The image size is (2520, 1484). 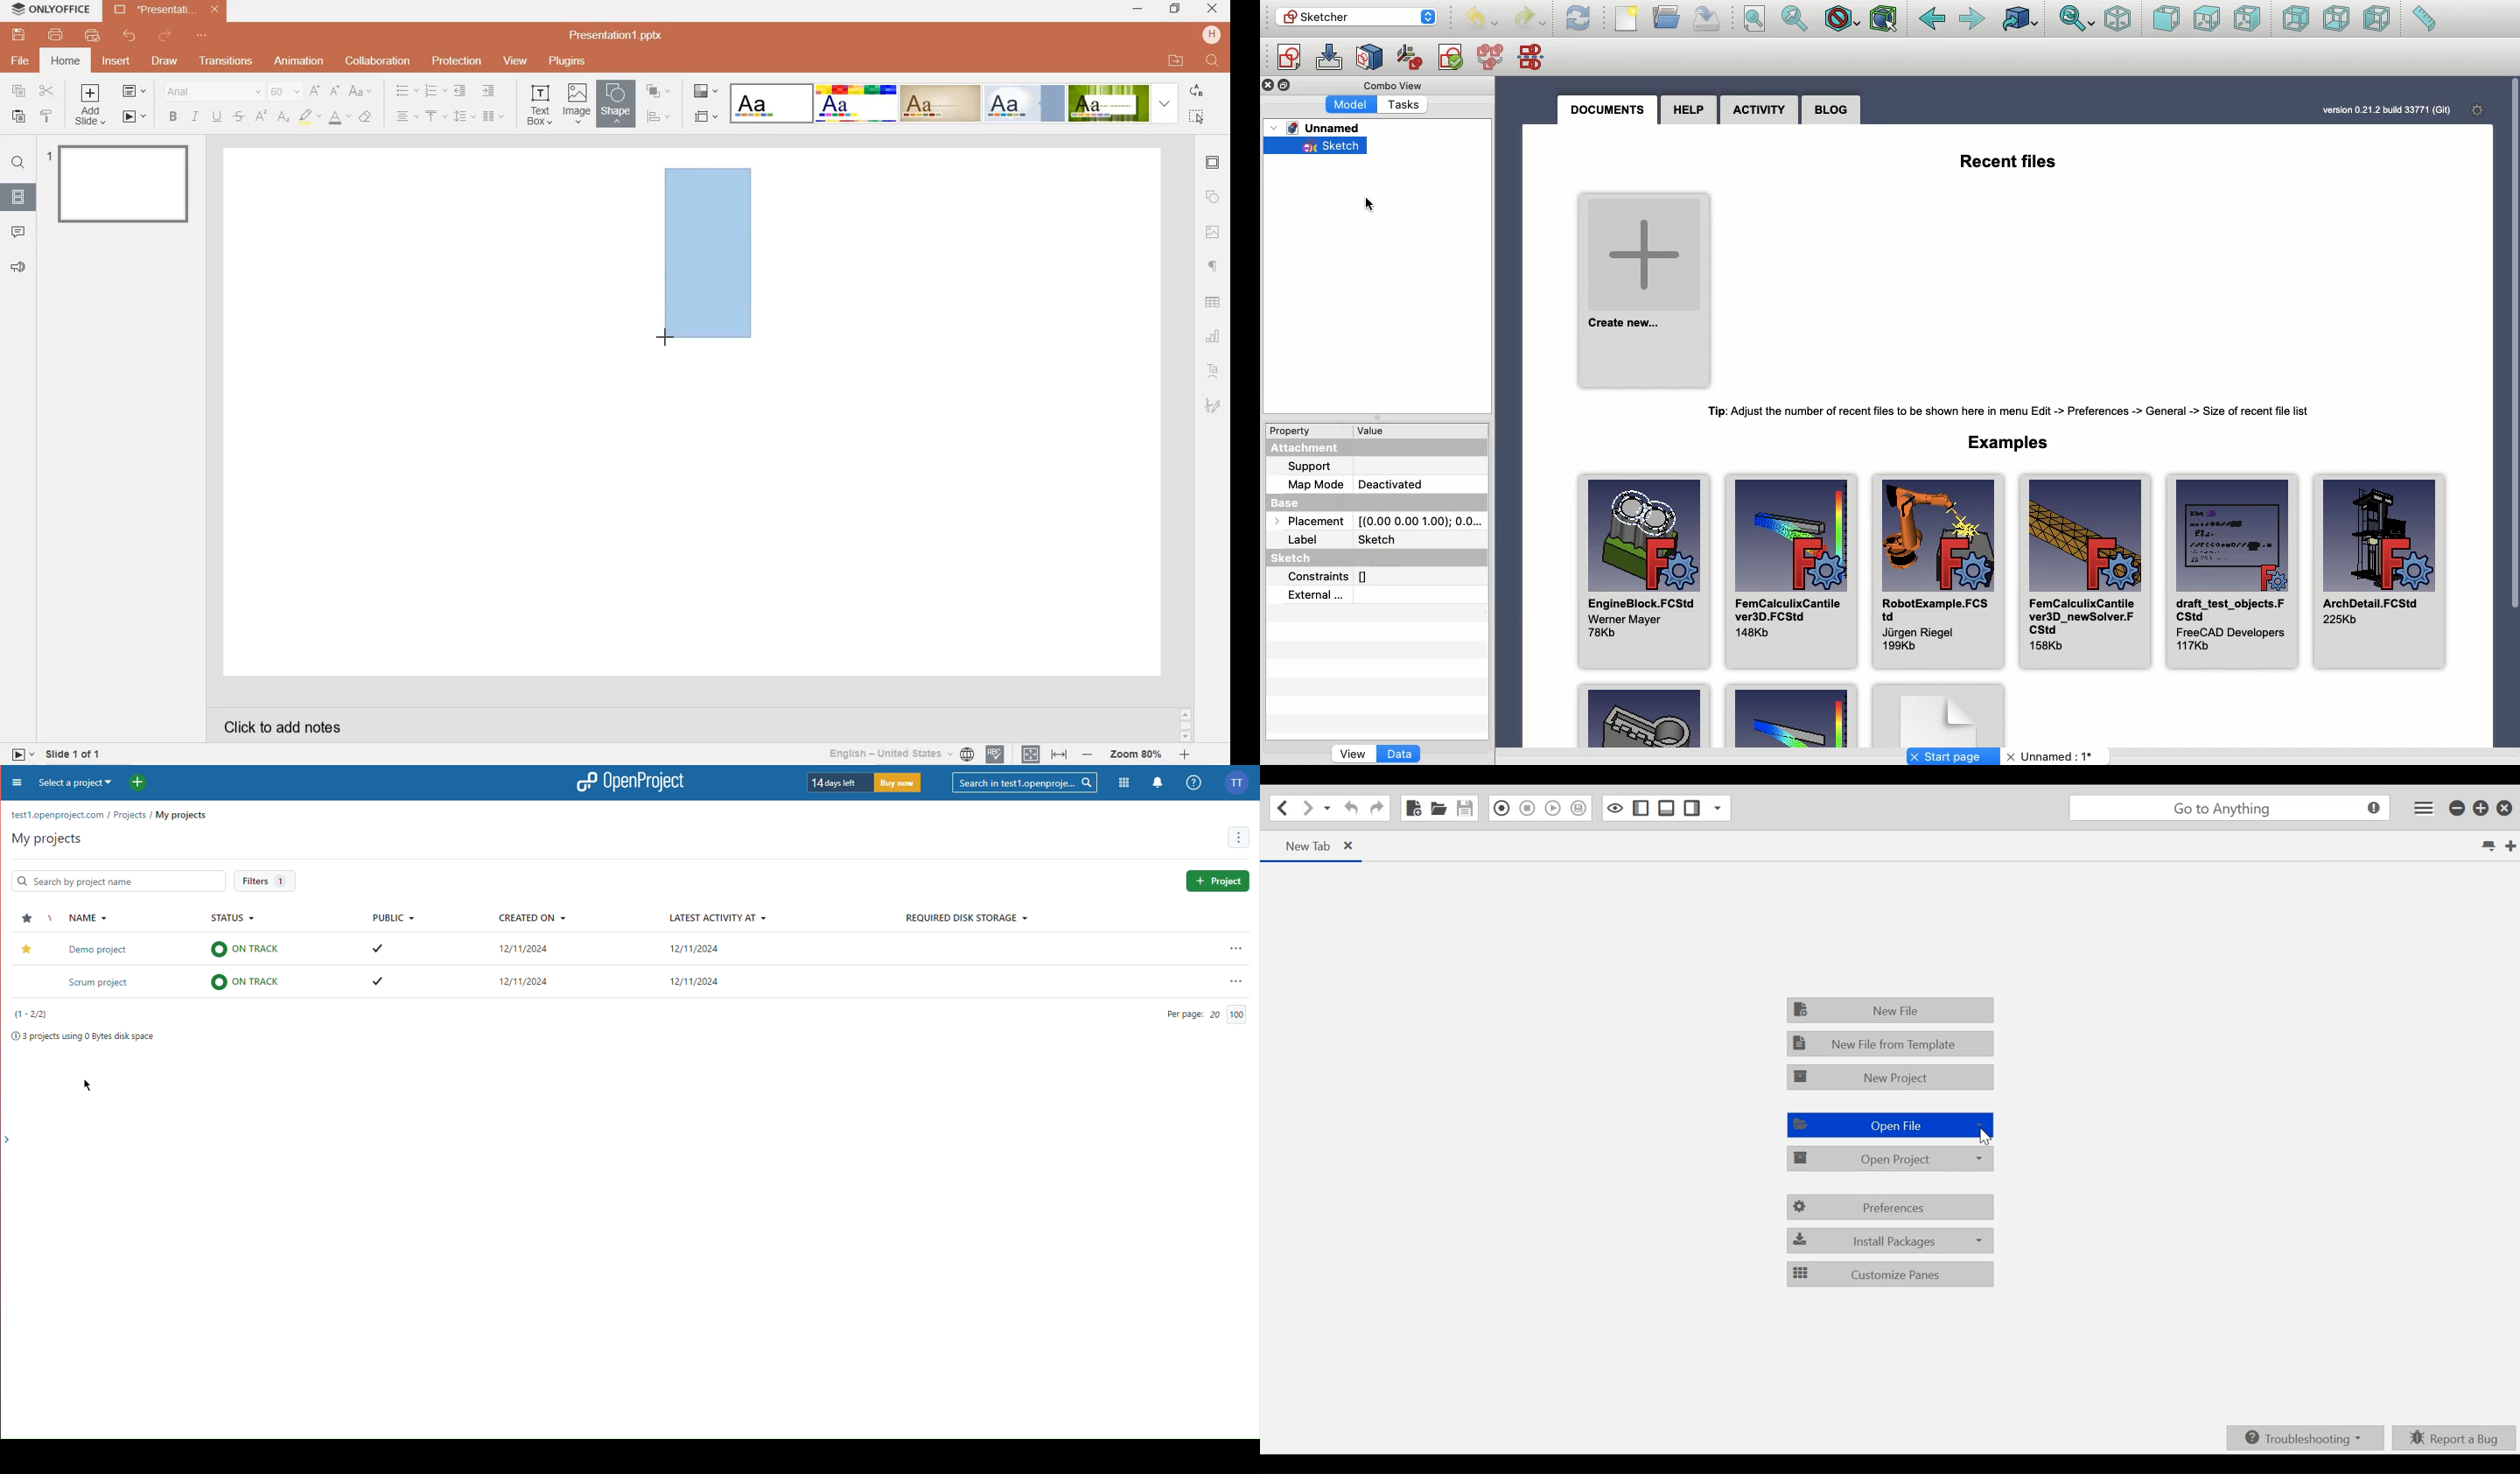 I want to click on redo, so click(x=166, y=37).